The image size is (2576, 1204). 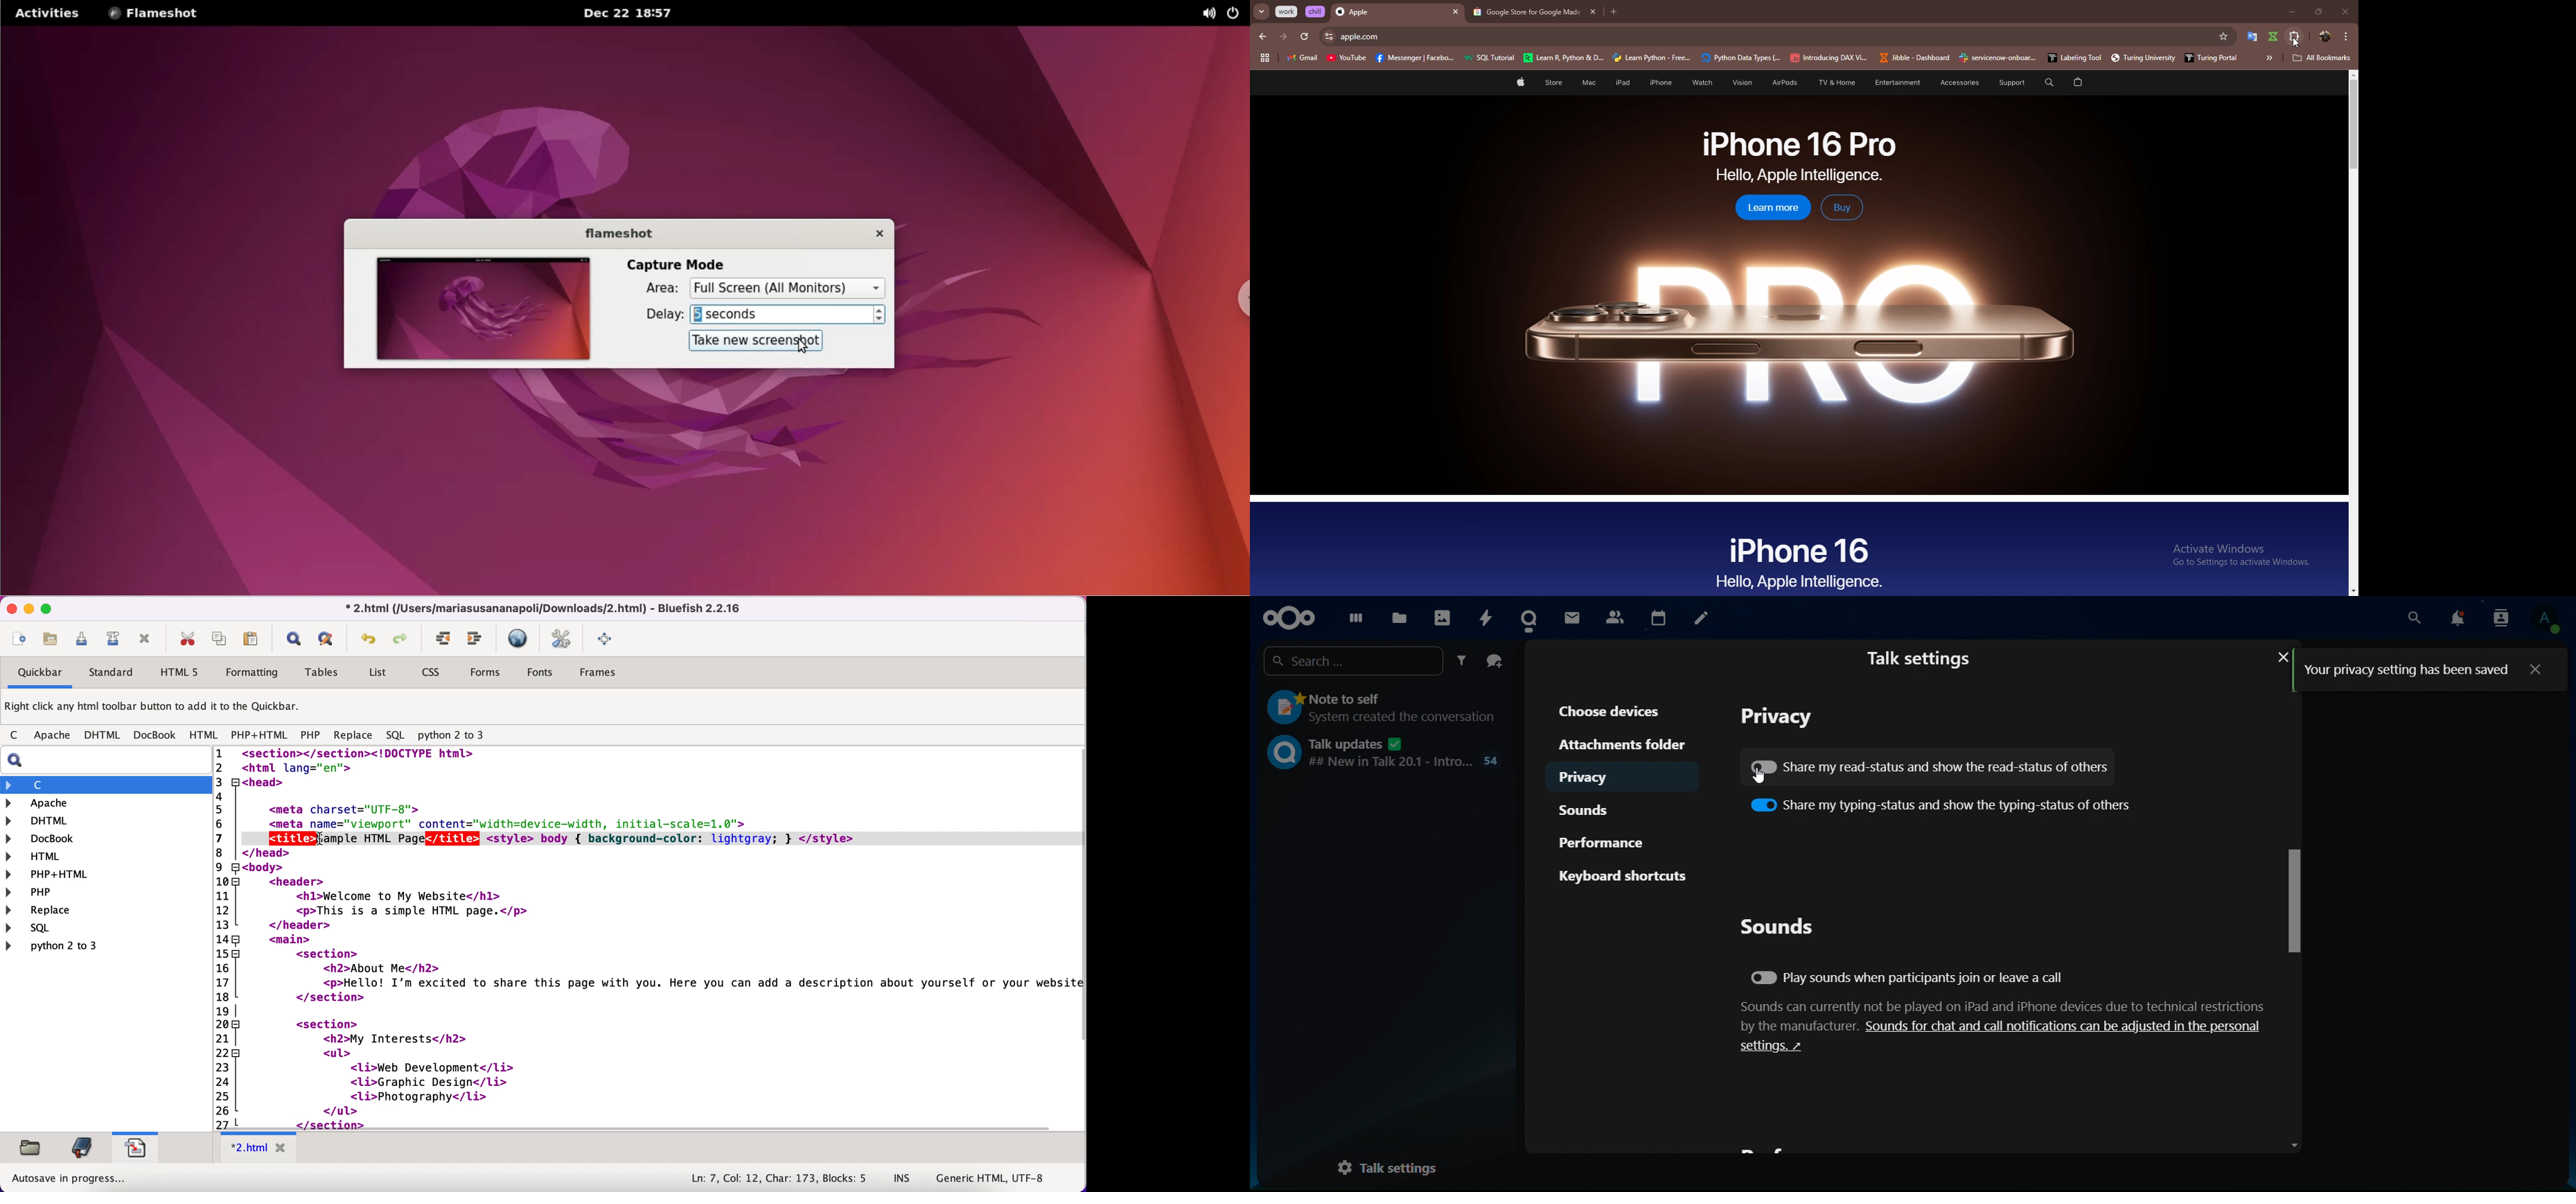 What do you see at coordinates (1924, 658) in the screenshot?
I see `talk settings` at bounding box center [1924, 658].